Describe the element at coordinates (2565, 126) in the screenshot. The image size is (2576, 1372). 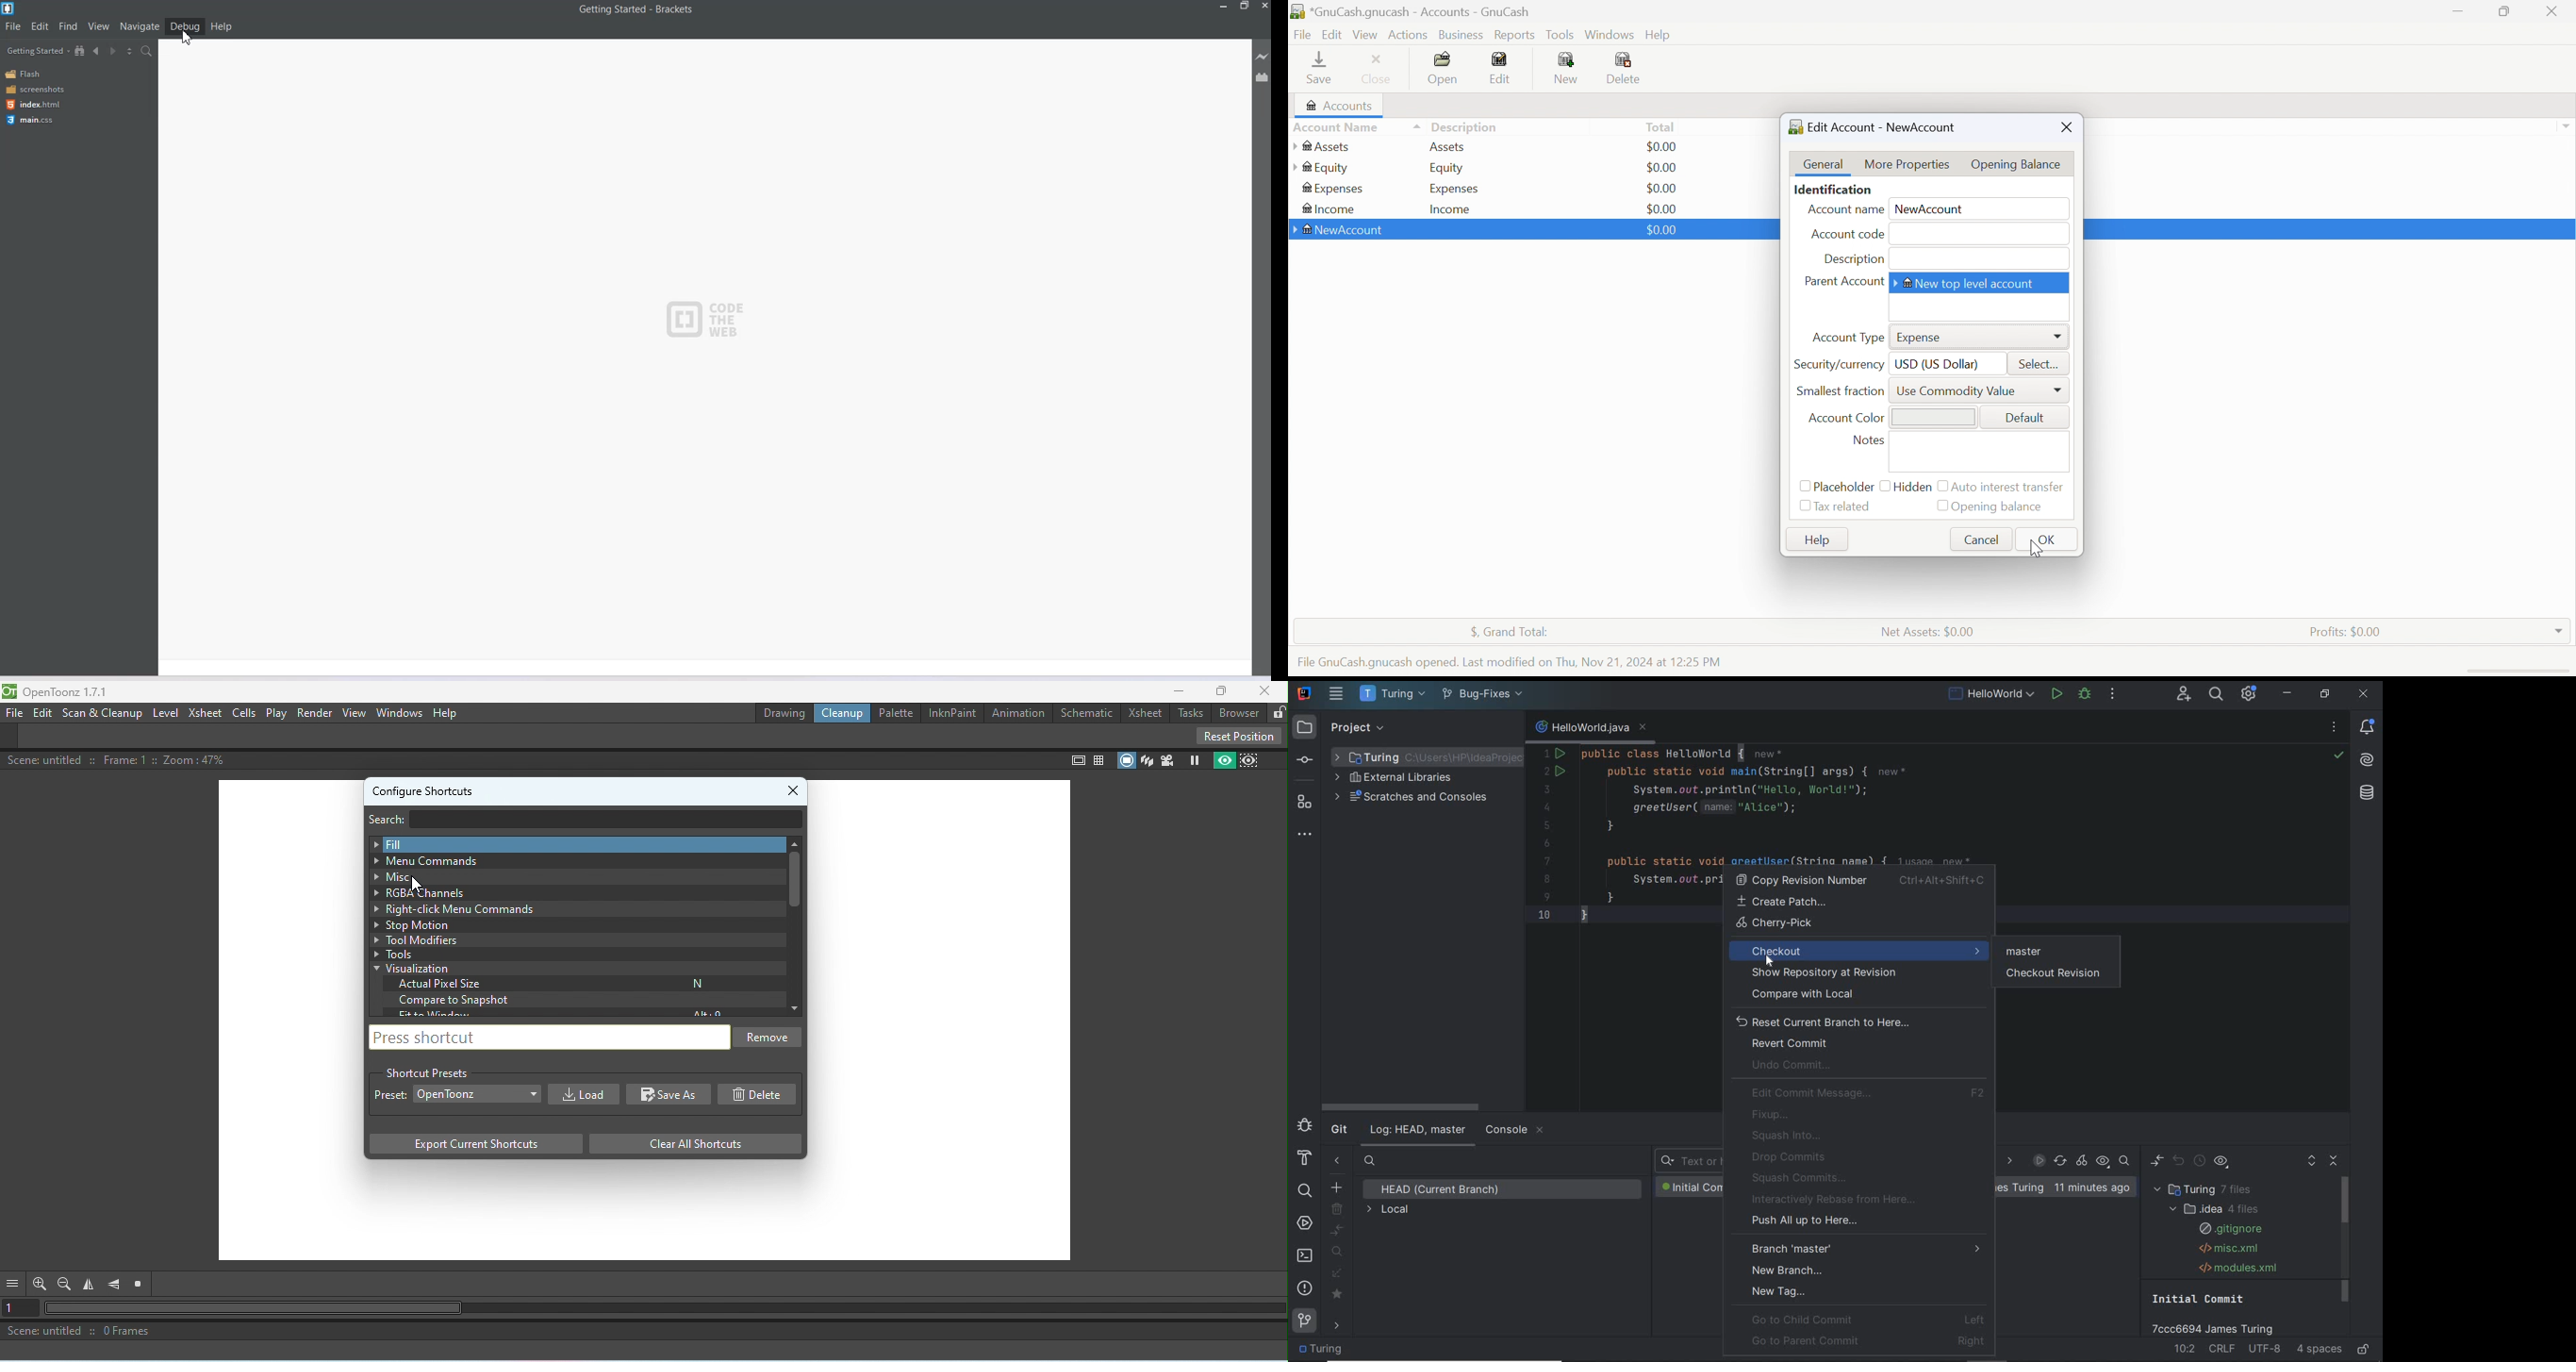
I see `Drop Down` at that location.